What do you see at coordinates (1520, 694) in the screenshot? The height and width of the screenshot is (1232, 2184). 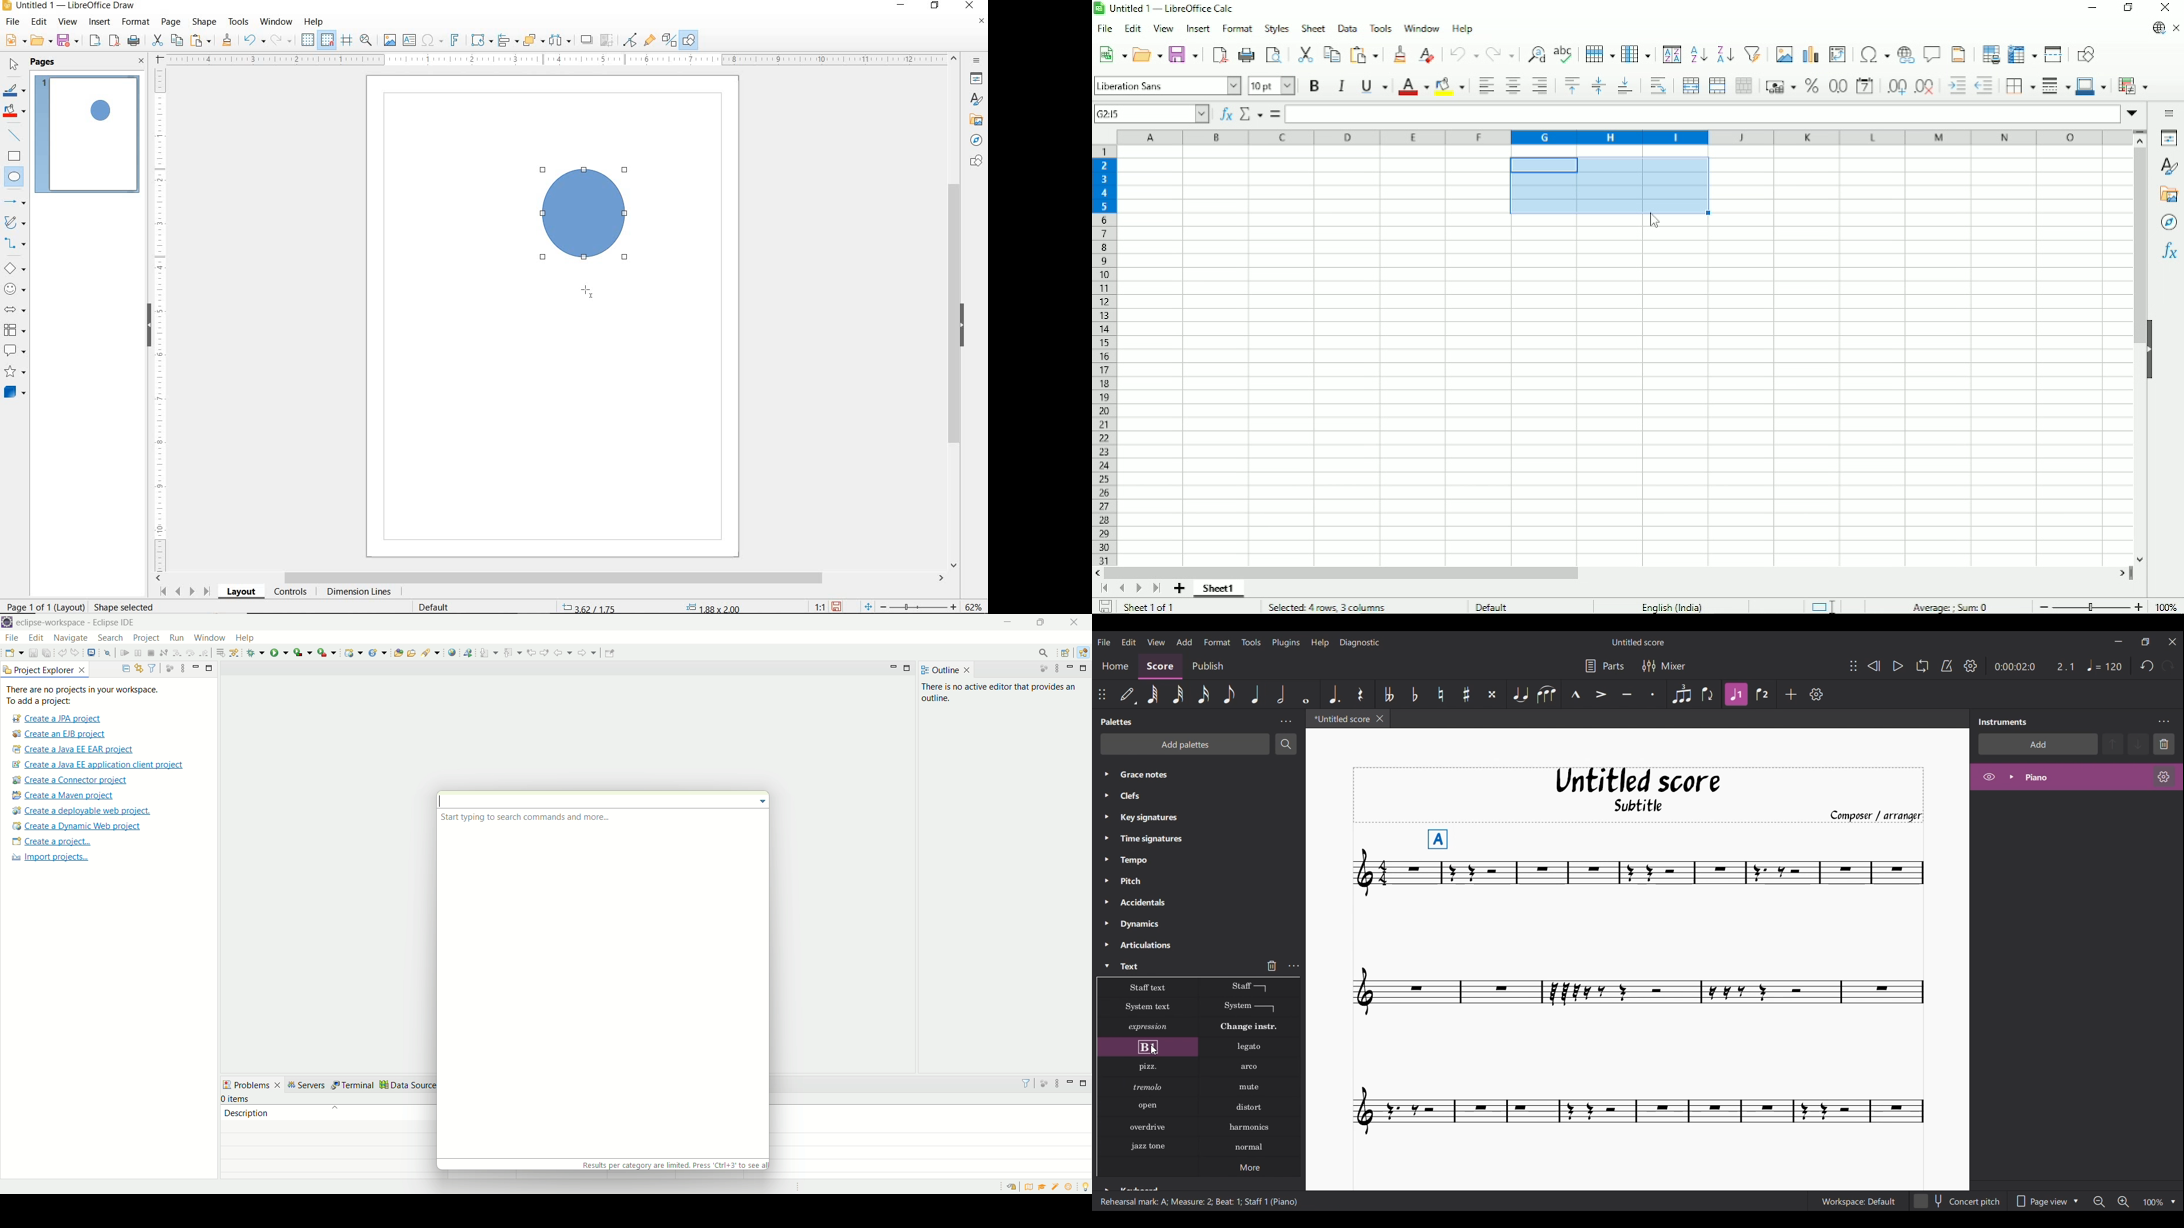 I see `Tie` at bounding box center [1520, 694].